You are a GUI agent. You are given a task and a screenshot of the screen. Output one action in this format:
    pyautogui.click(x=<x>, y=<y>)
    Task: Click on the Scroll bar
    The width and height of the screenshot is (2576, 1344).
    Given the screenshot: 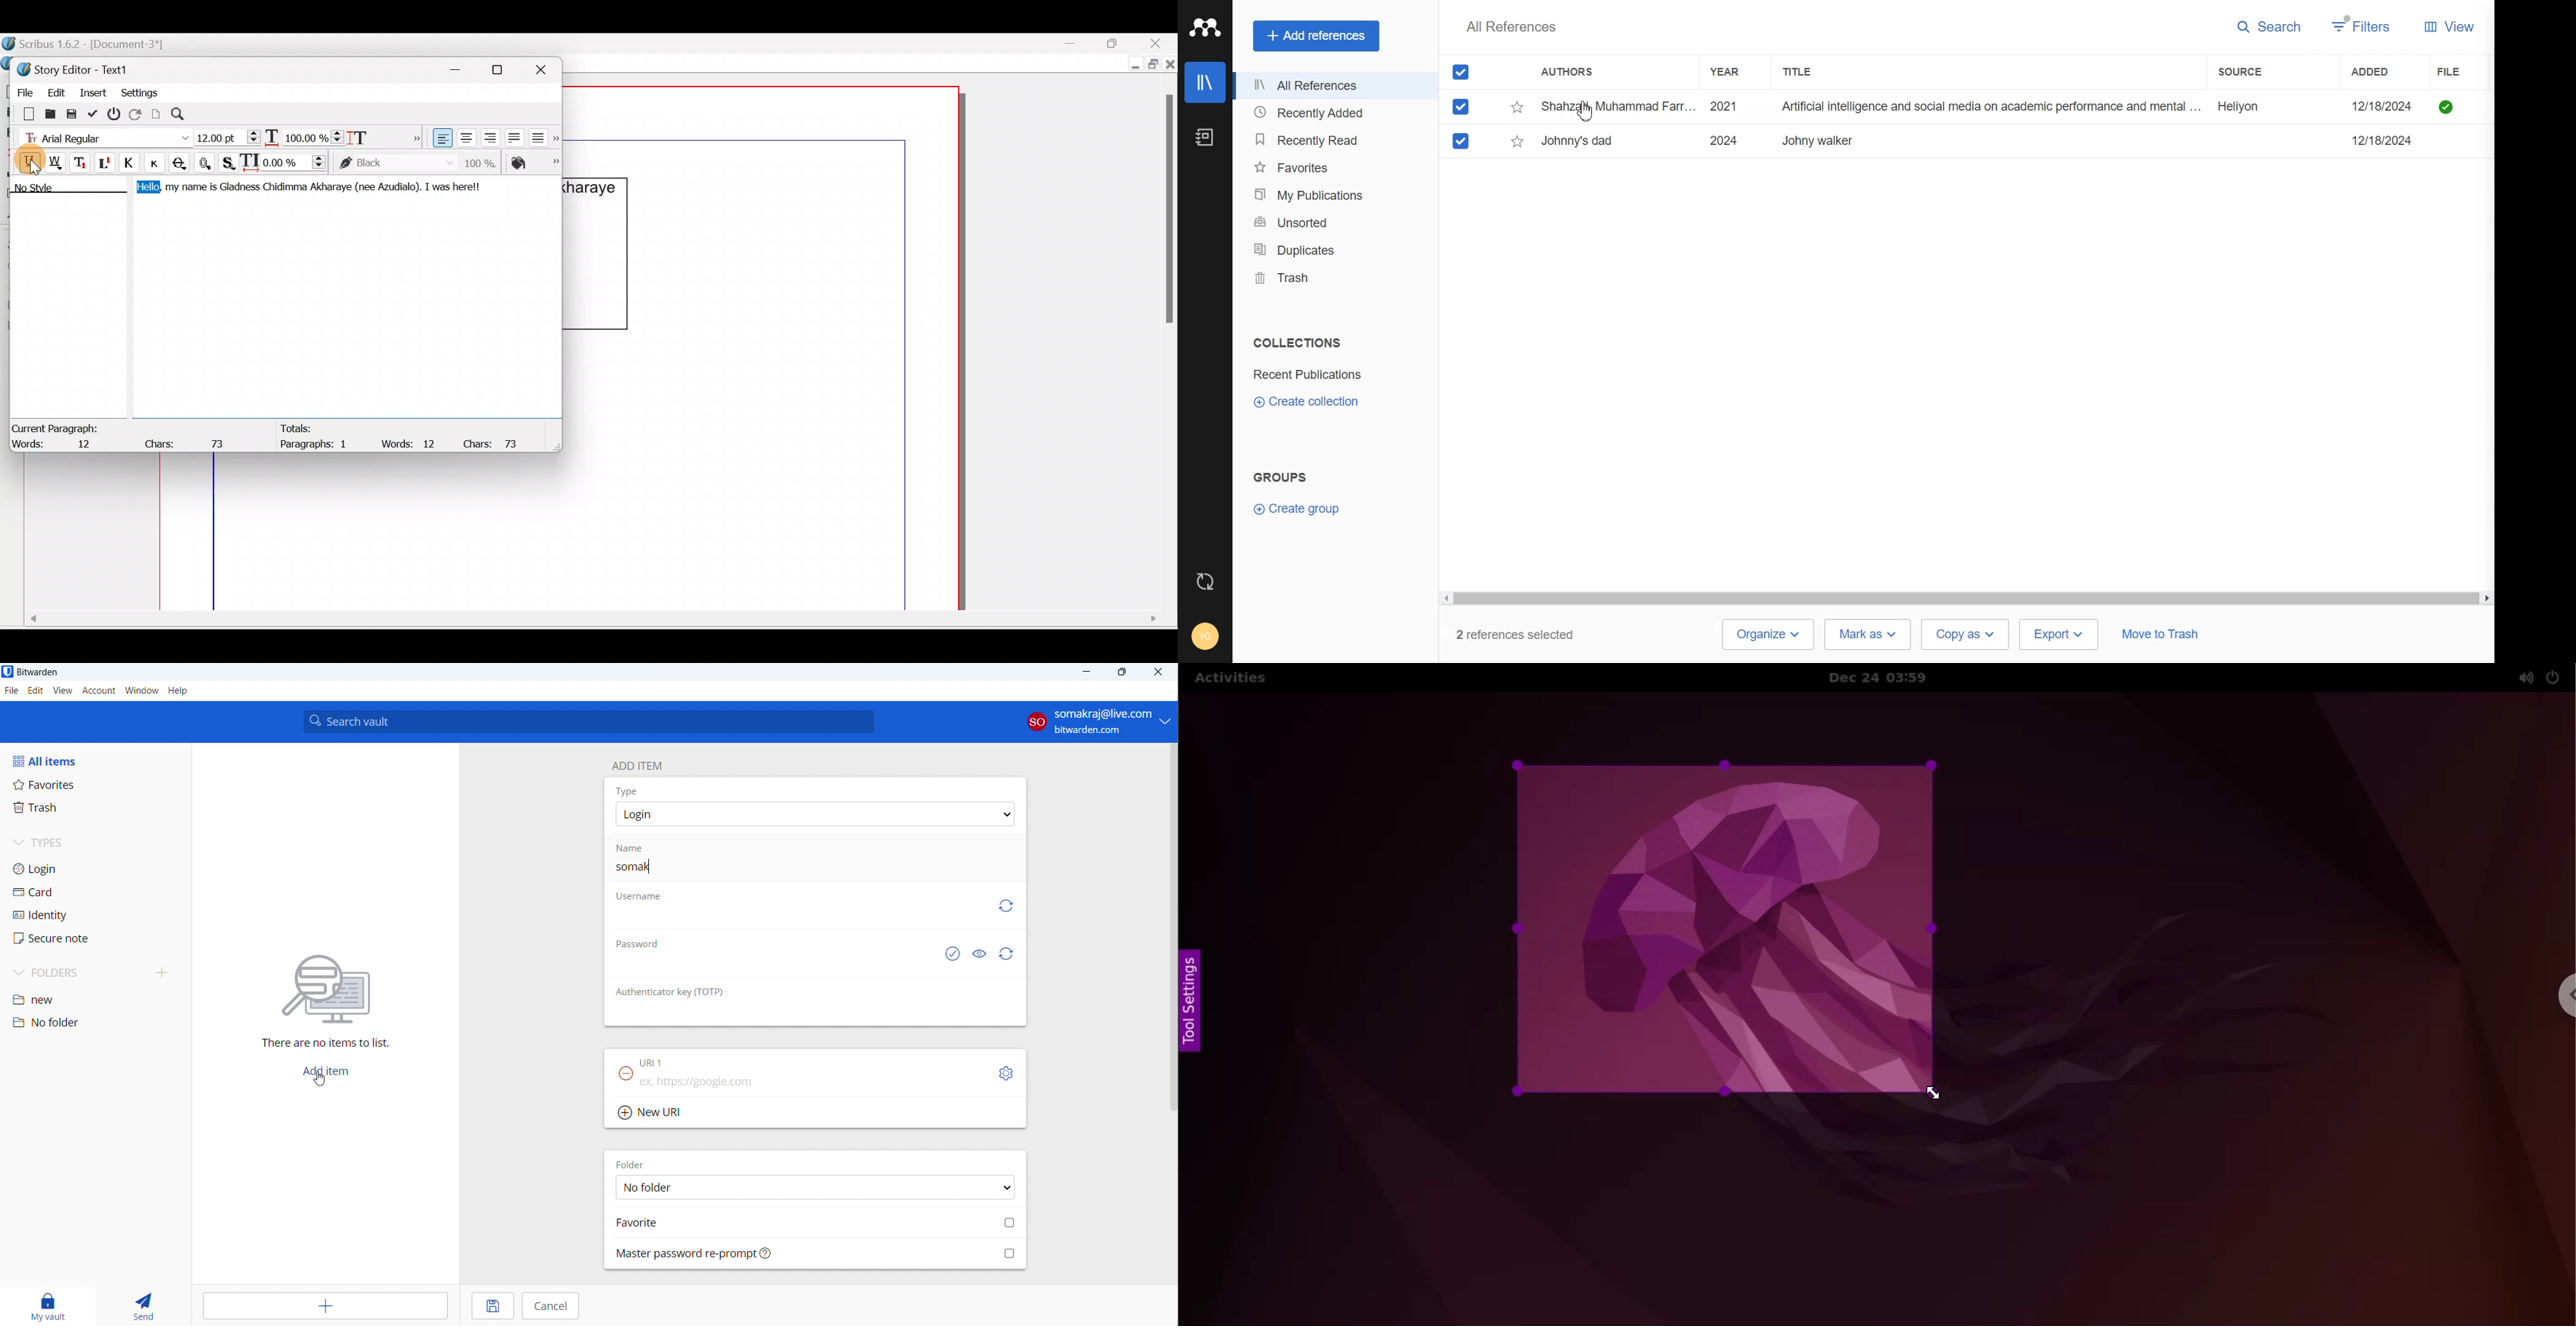 What is the action you would take?
    pyautogui.click(x=590, y=623)
    